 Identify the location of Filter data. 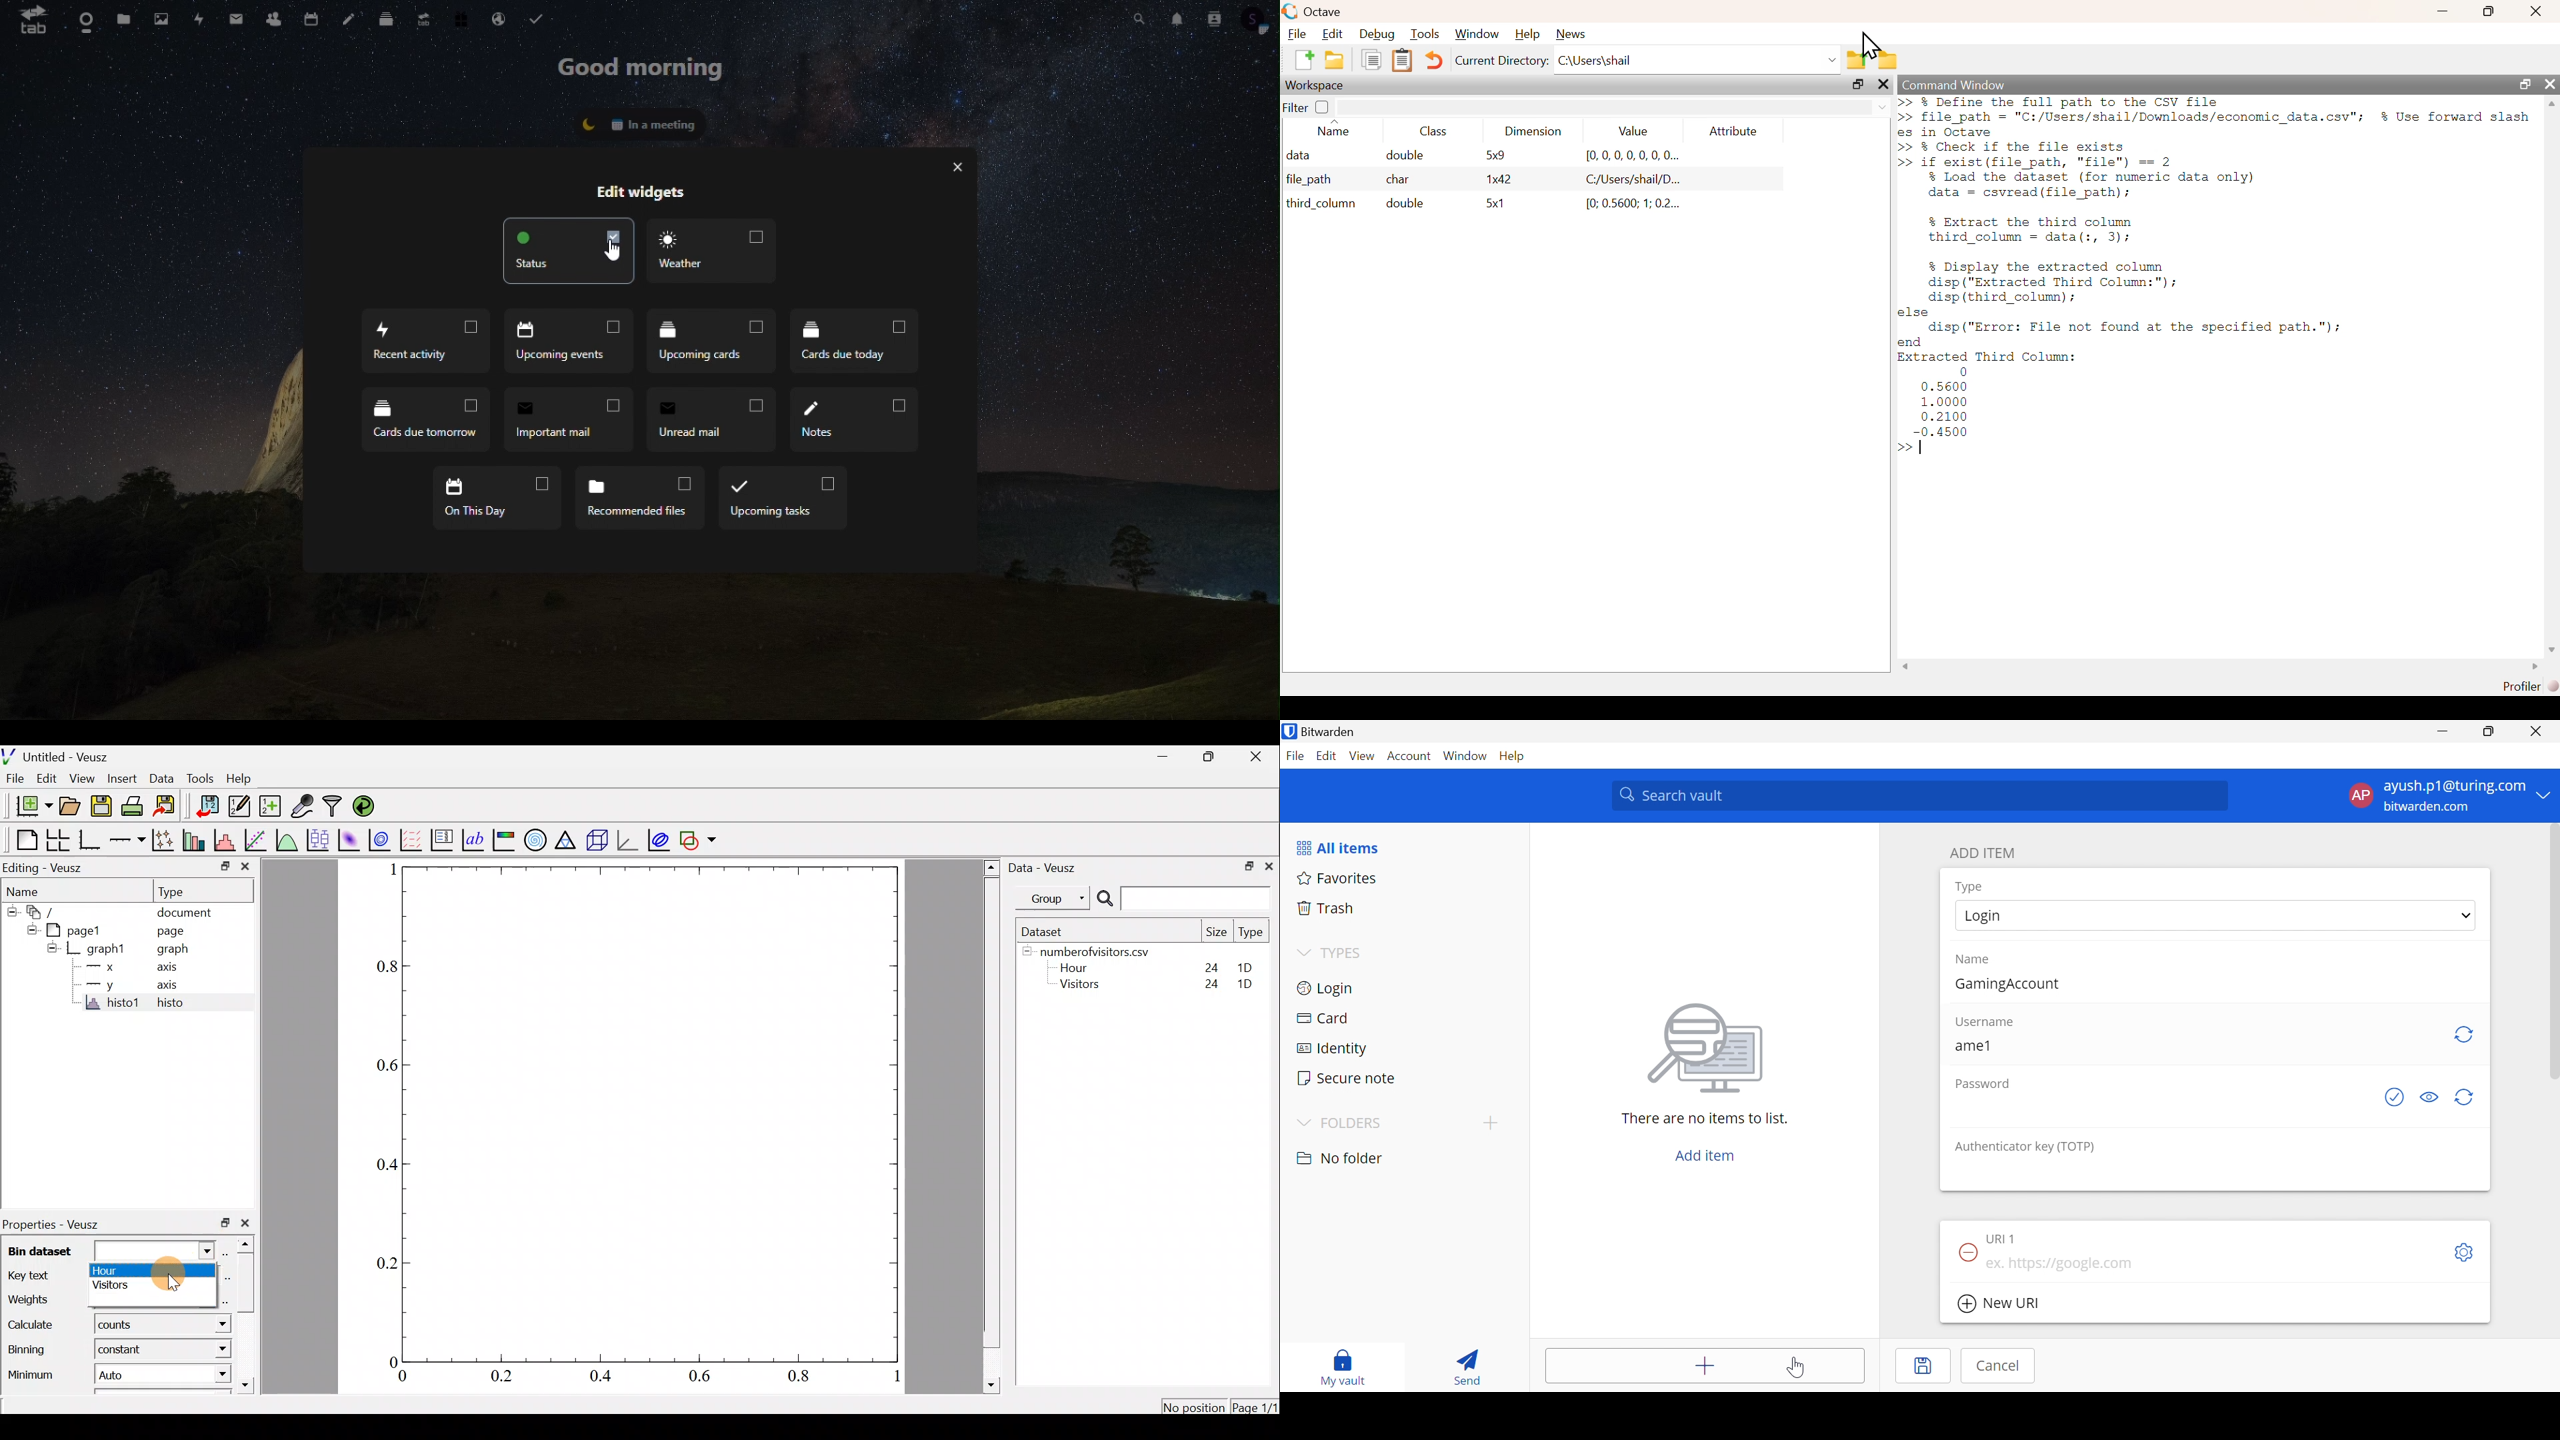
(333, 805).